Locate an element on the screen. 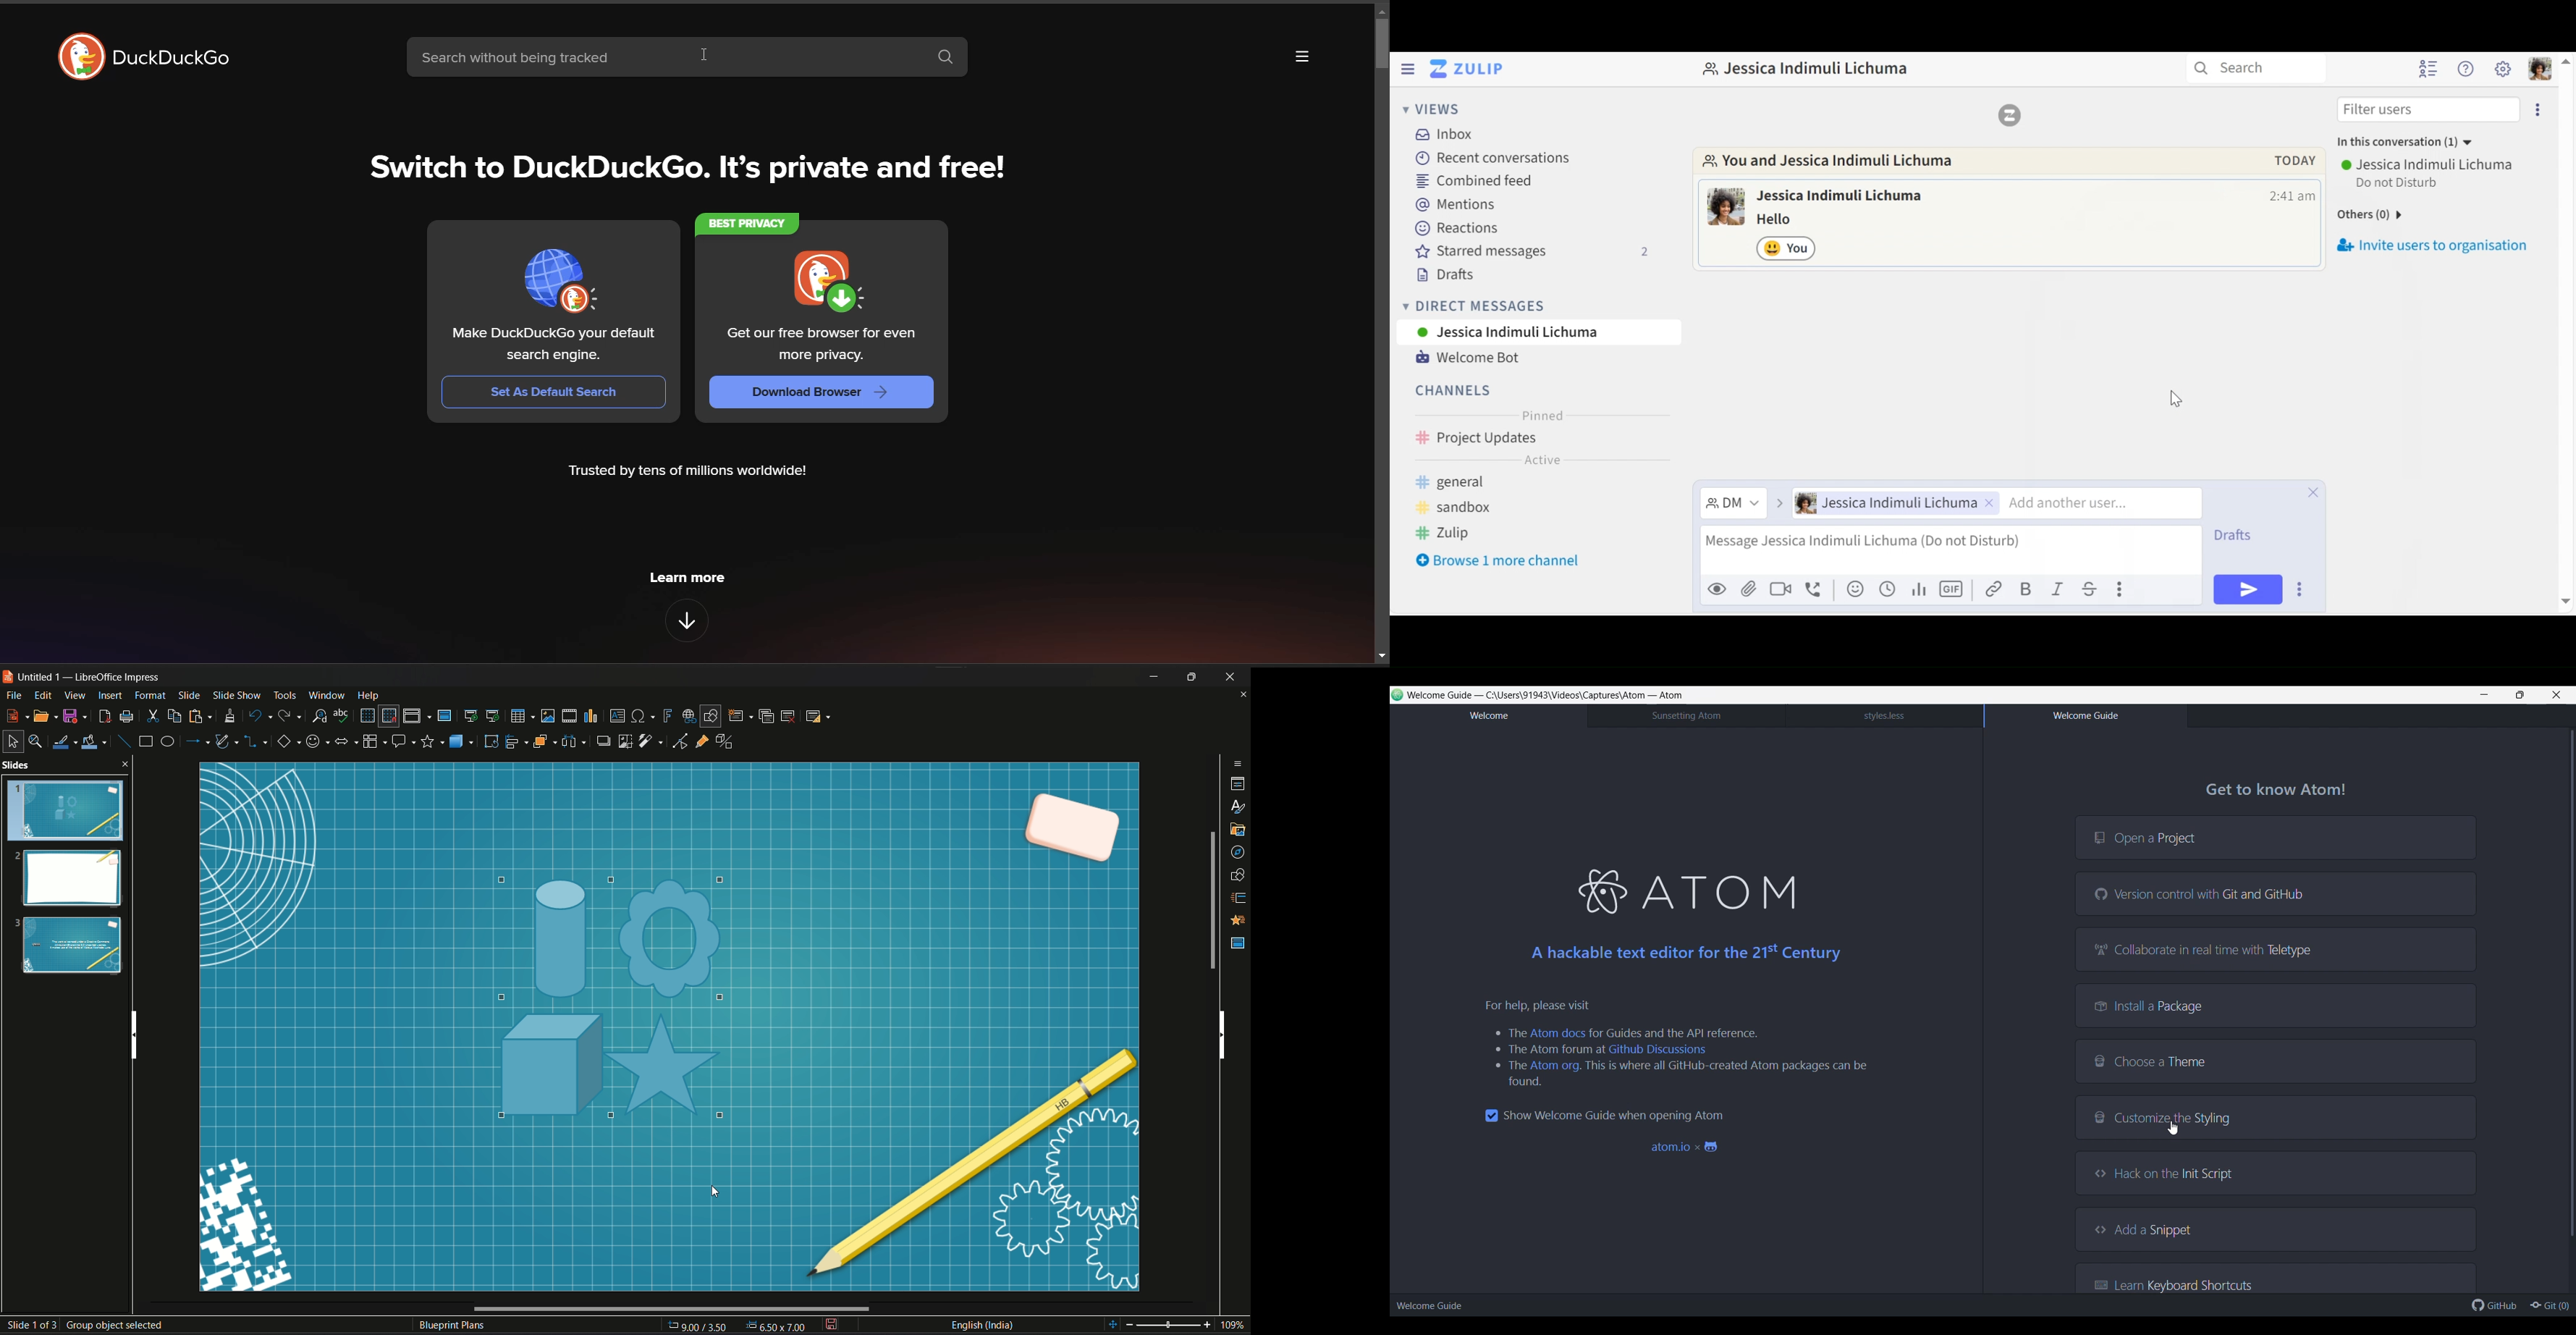 Image resolution: width=2576 pixels, height=1344 pixels. Edit is located at coordinates (44, 696).